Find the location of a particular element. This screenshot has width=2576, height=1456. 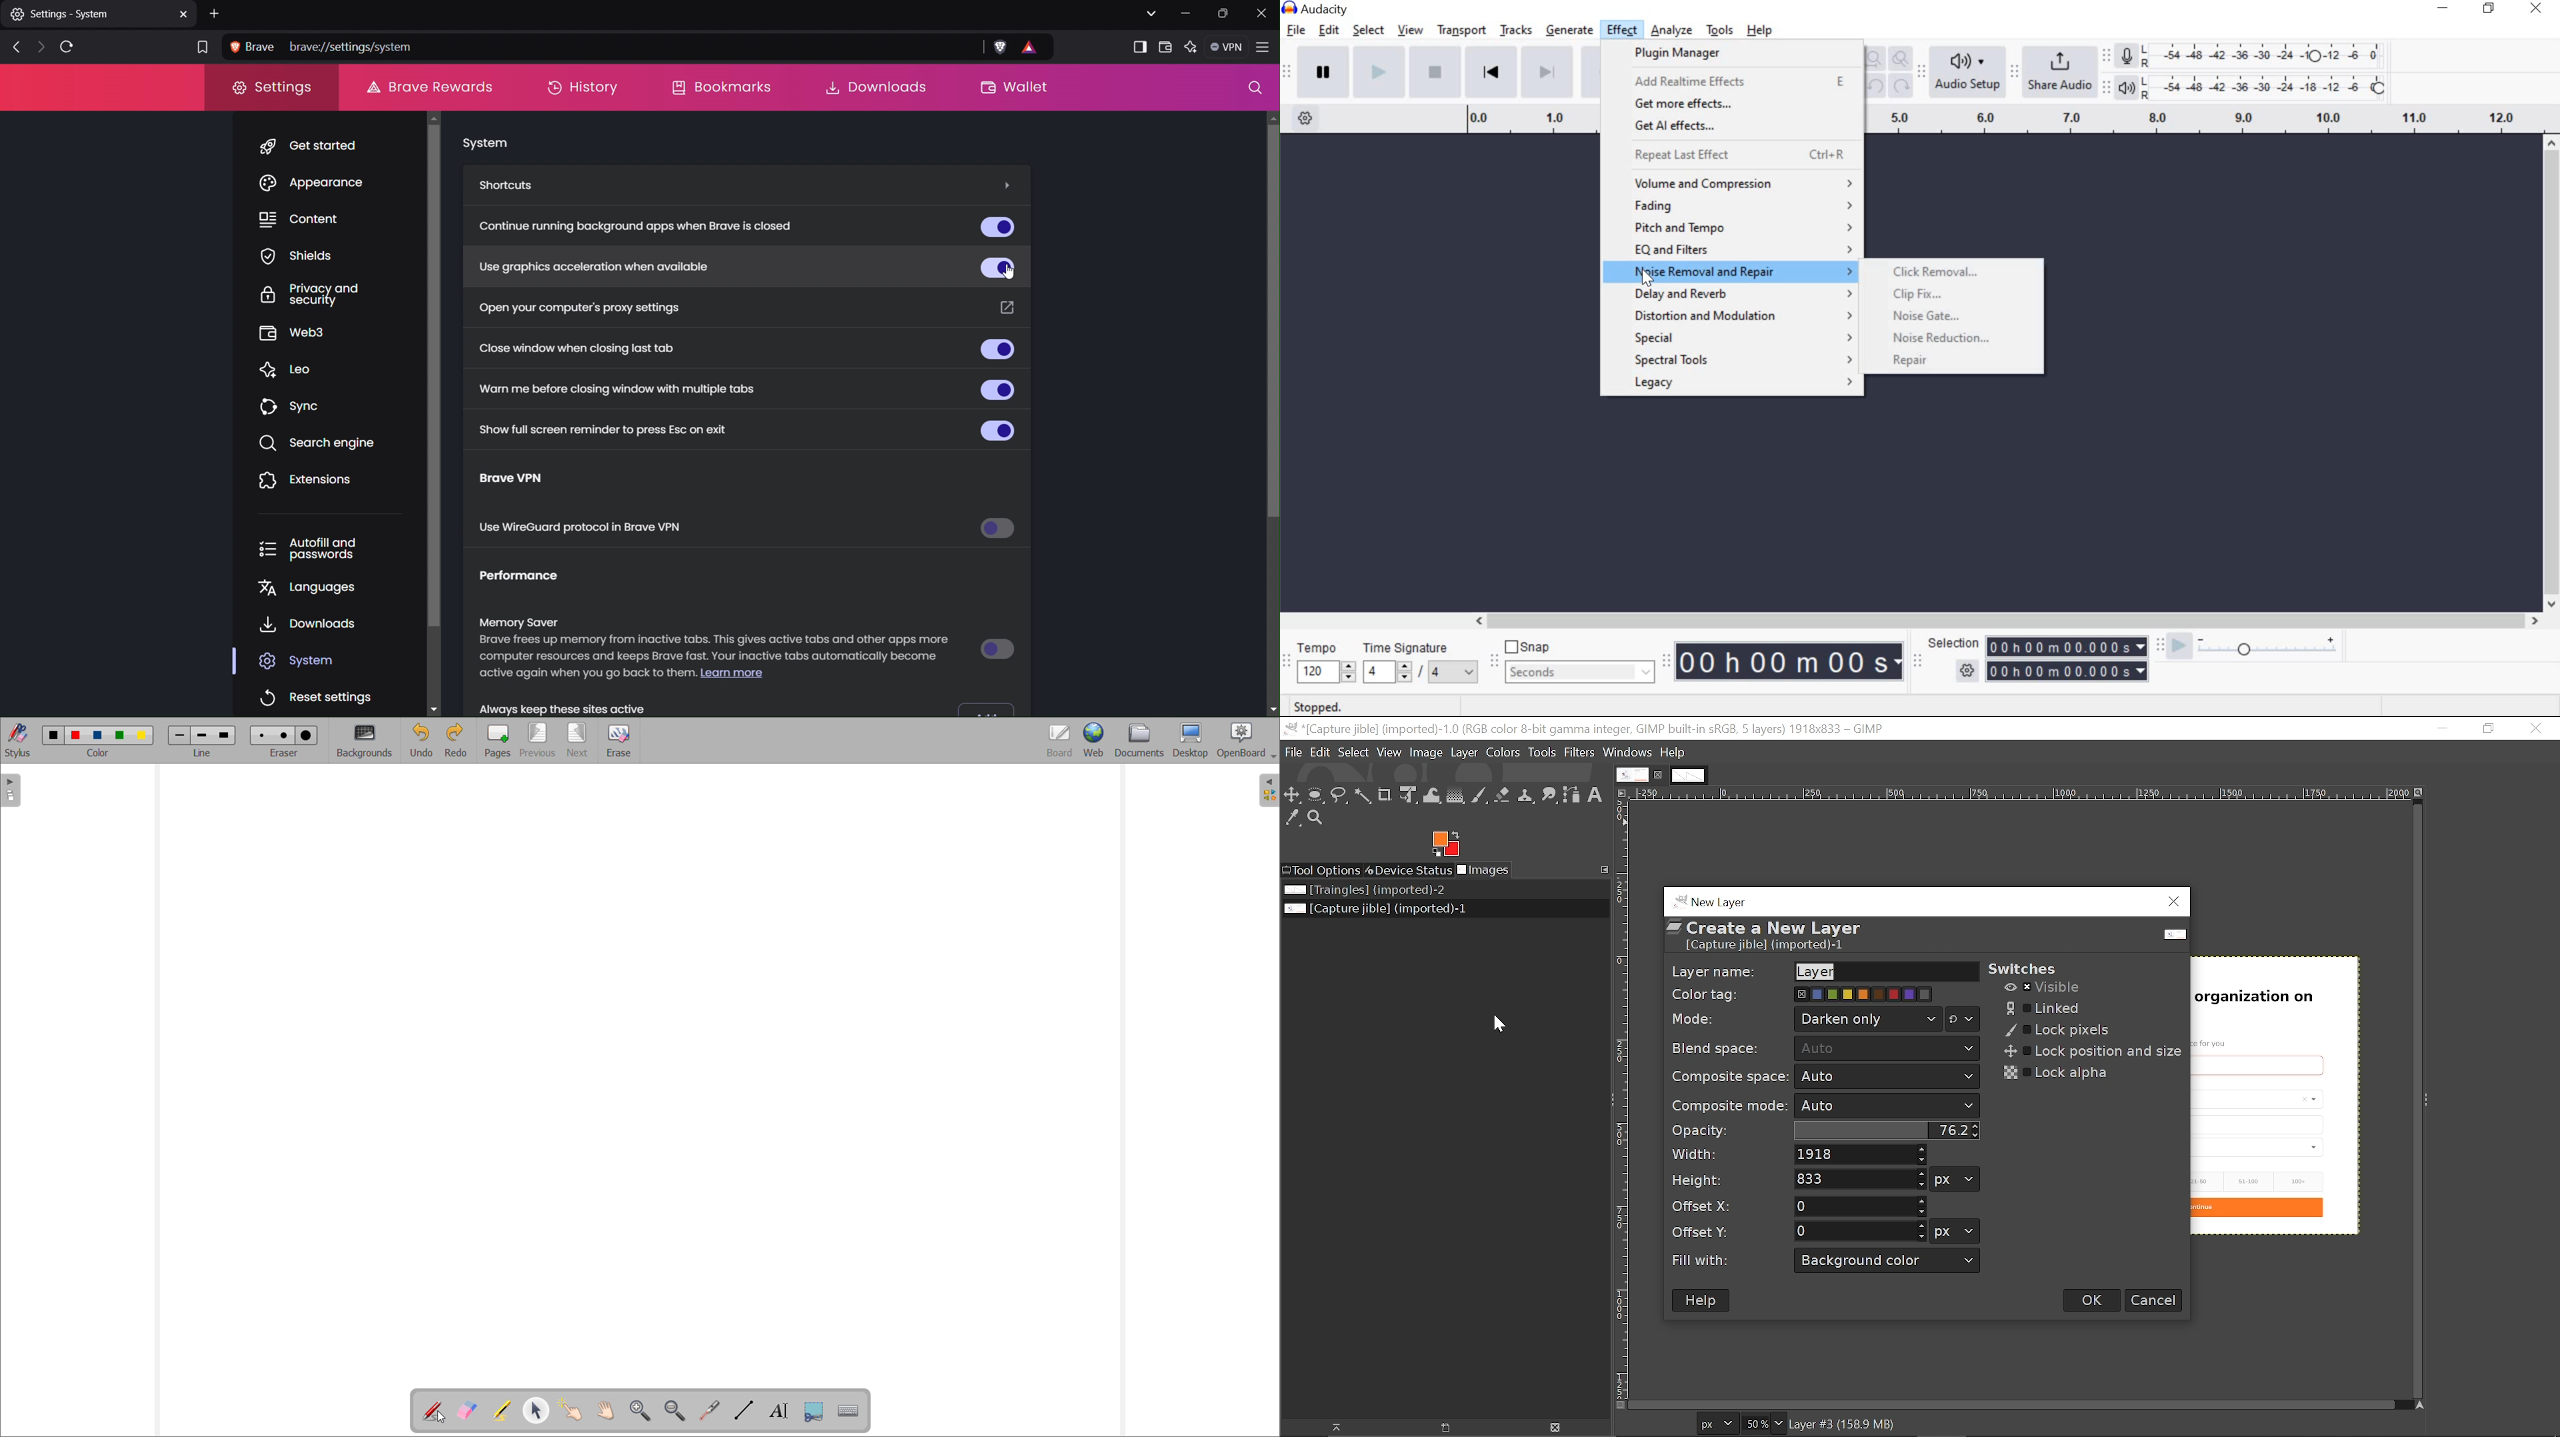

Minimize is located at coordinates (2442, 729).